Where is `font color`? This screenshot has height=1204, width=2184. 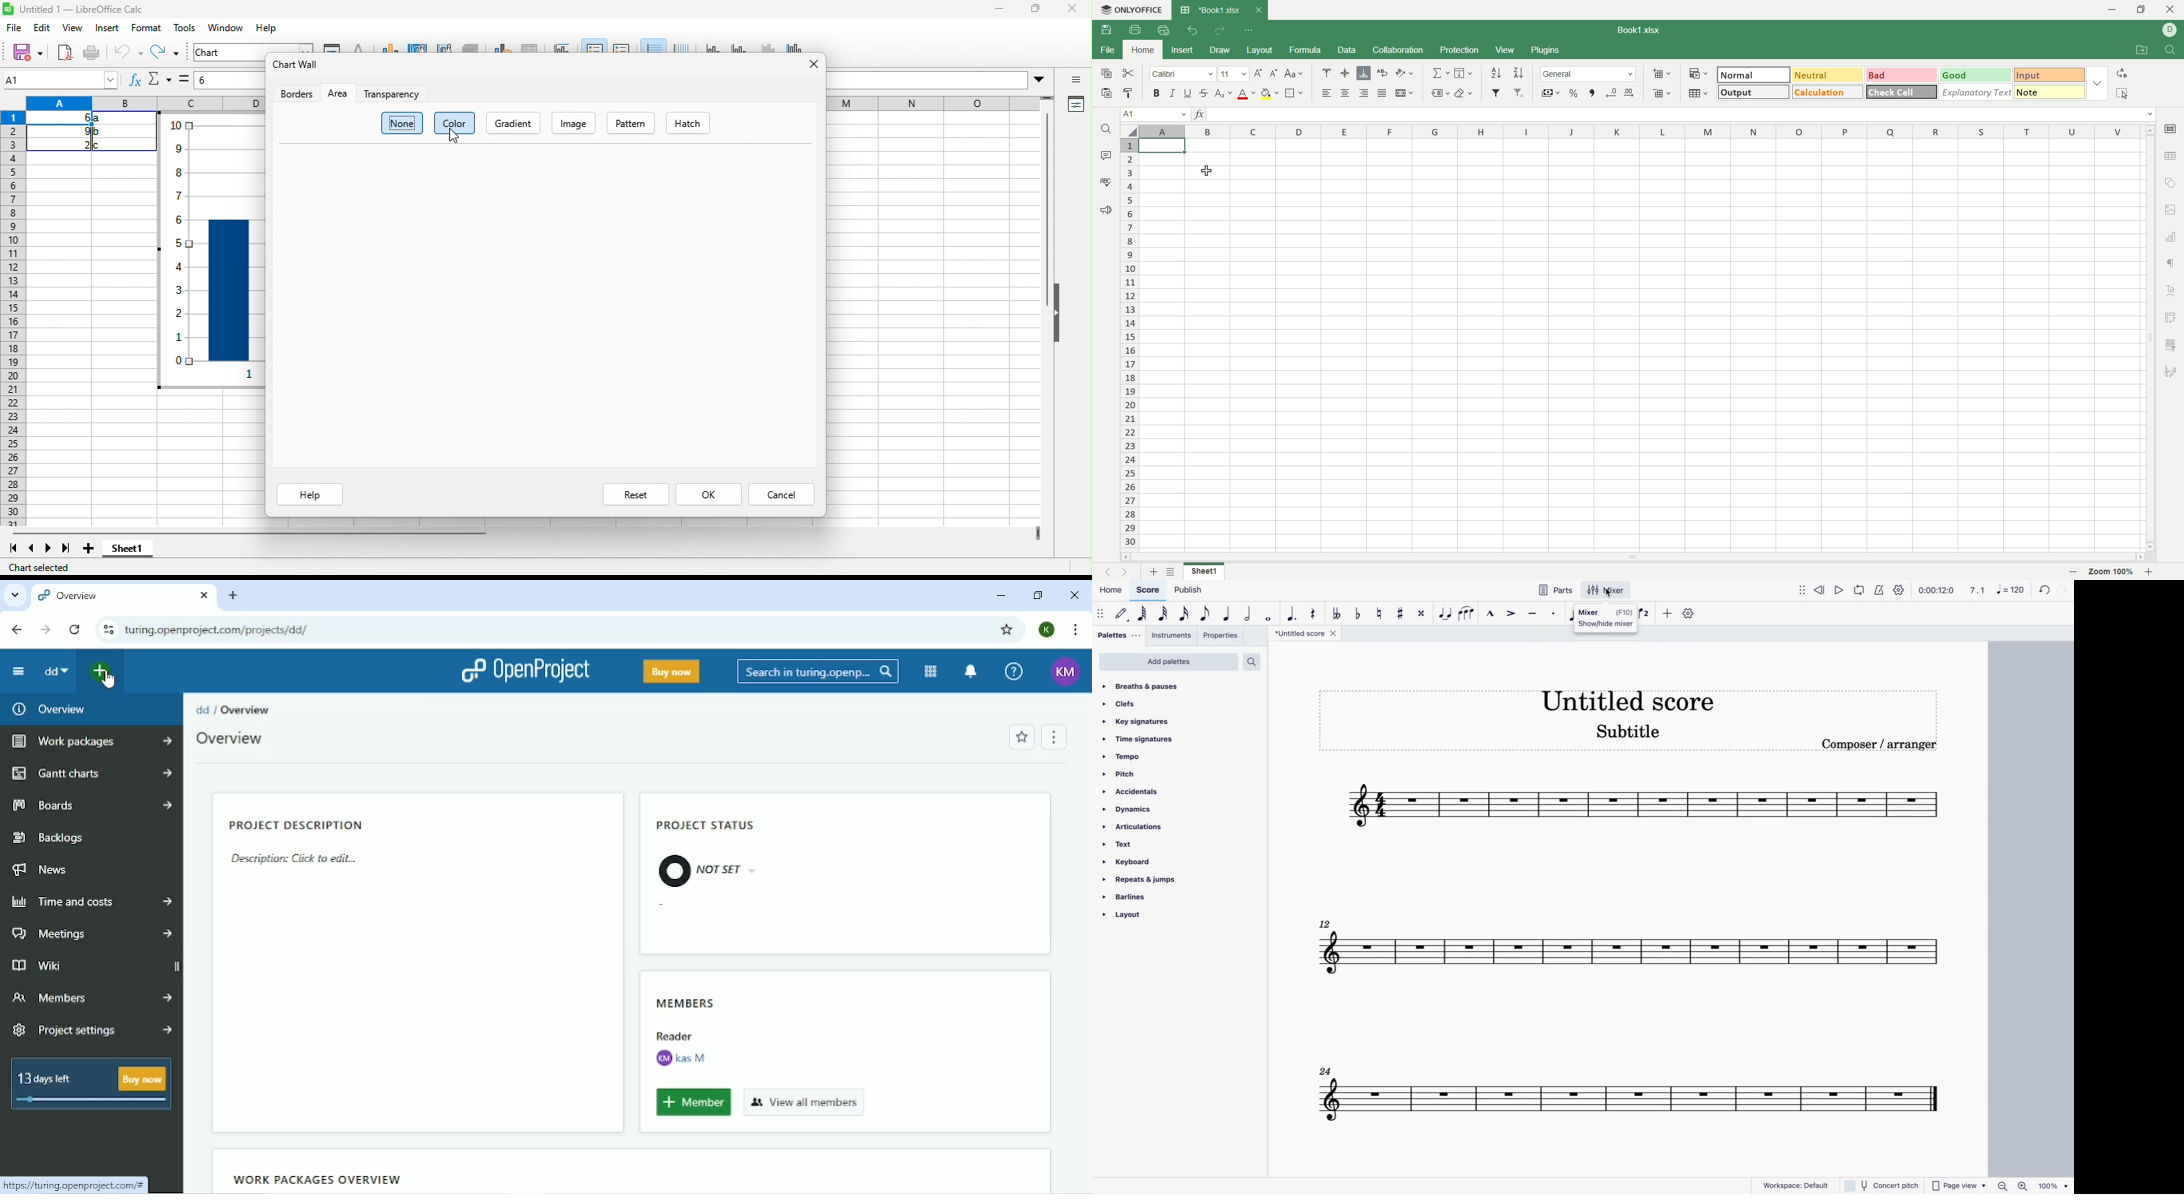
font color is located at coordinates (1247, 94).